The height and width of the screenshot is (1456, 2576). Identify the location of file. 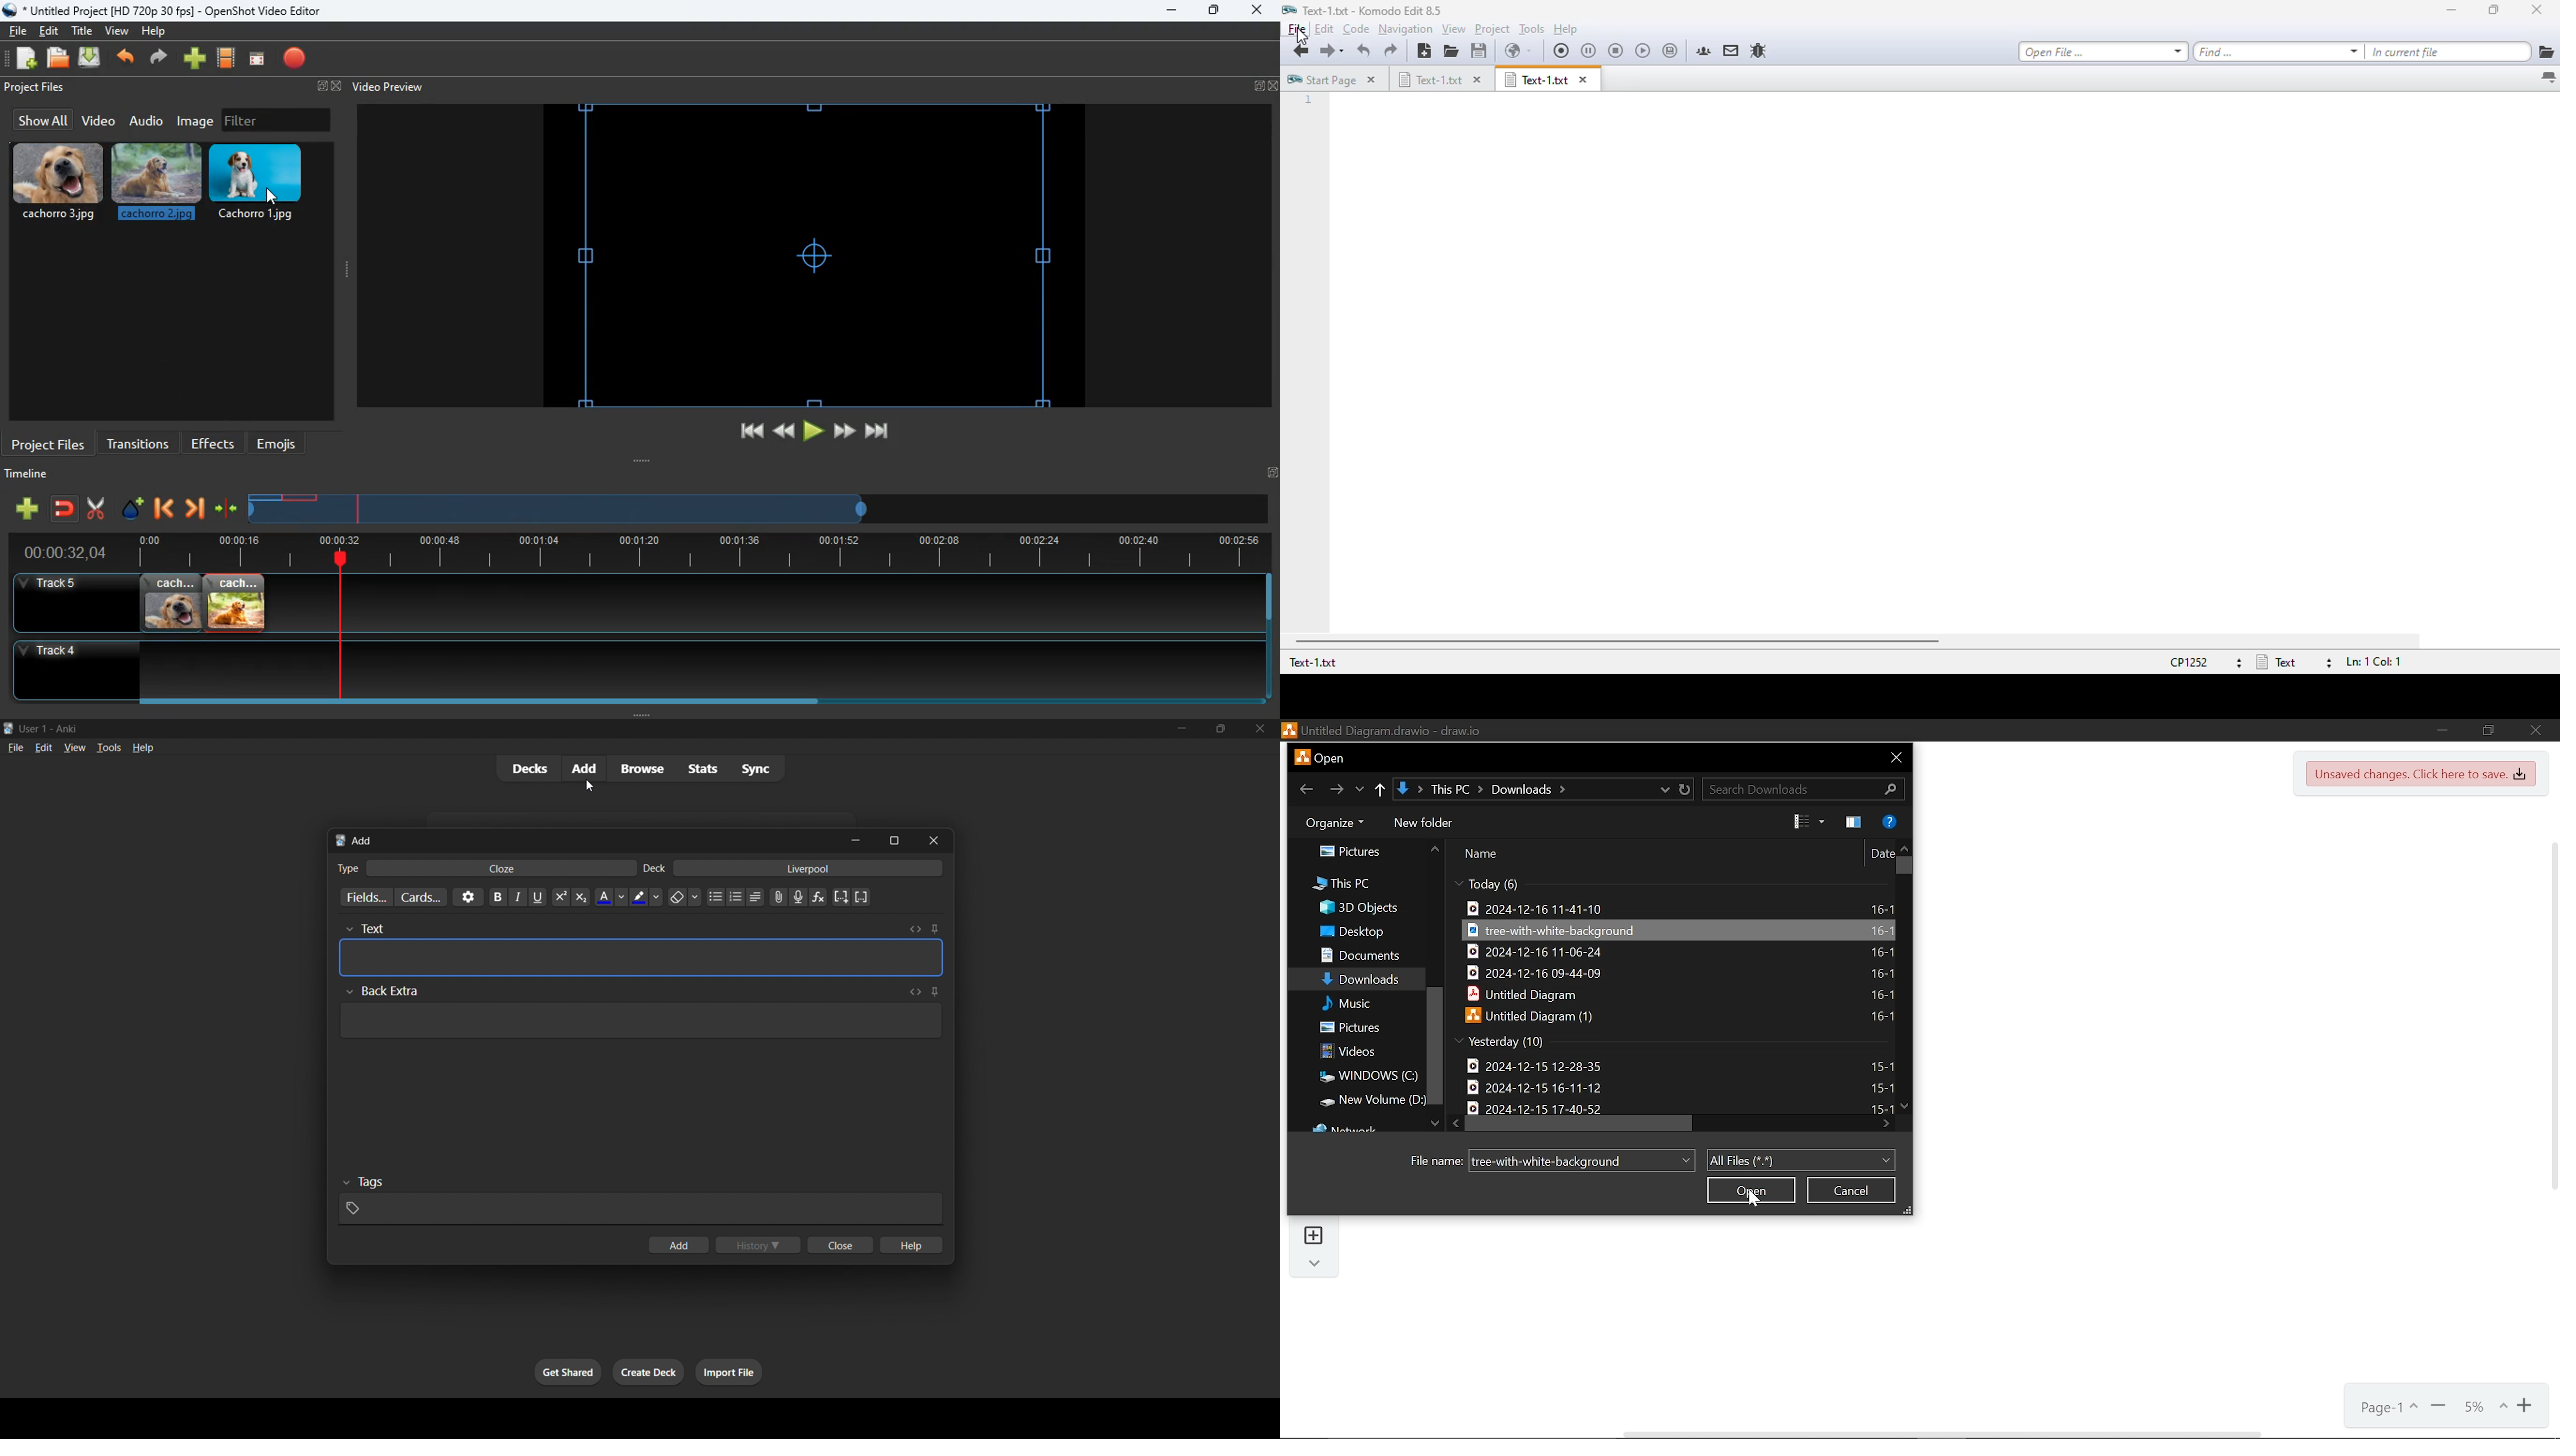
(14, 748).